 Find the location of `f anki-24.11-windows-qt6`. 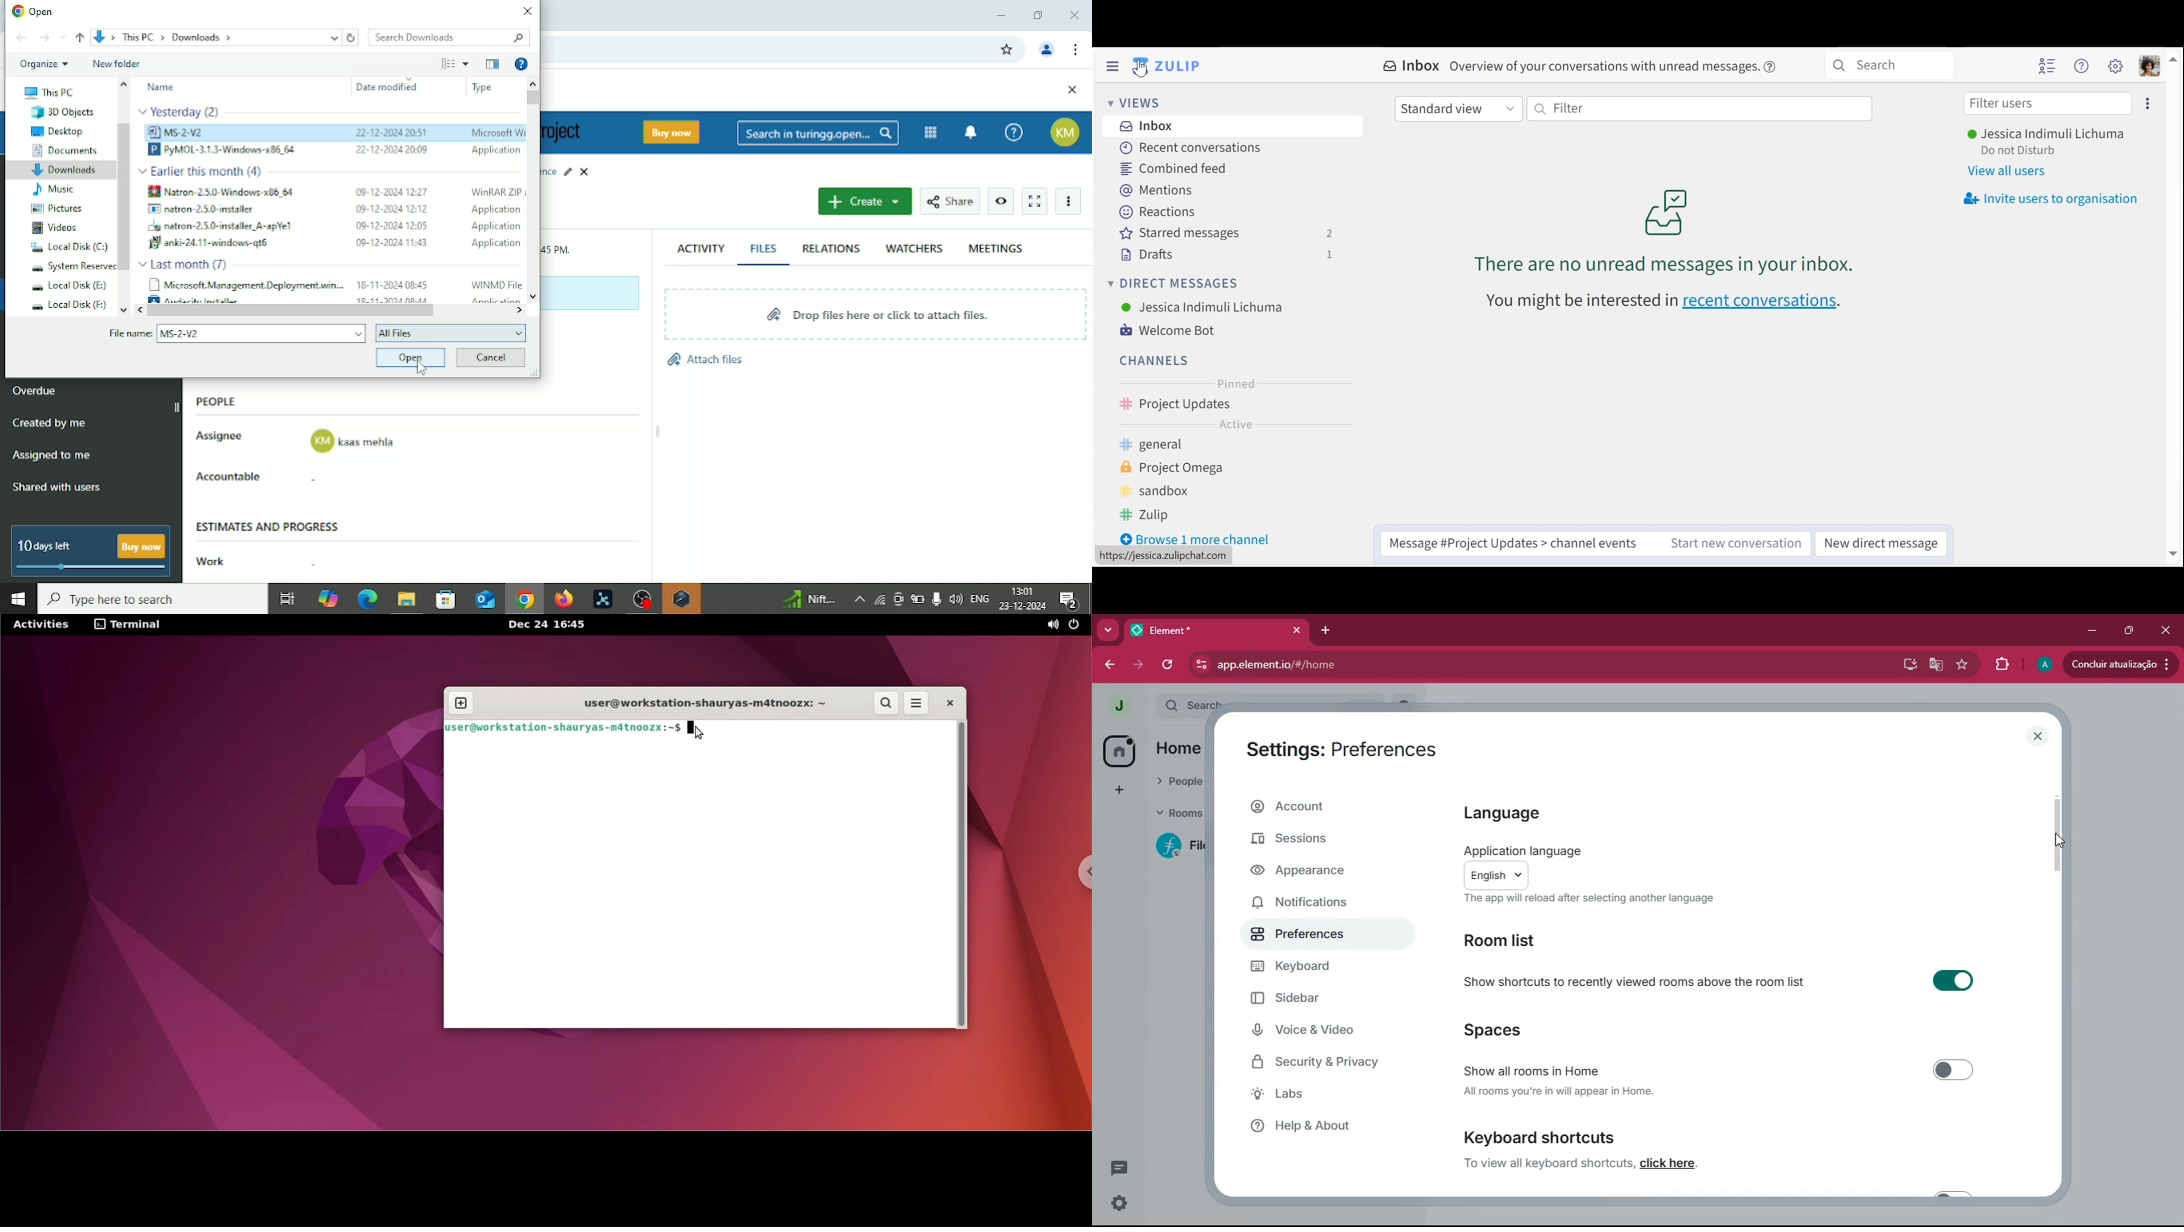

f anki-24.11-windows-qt6 is located at coordinates (207, 243).